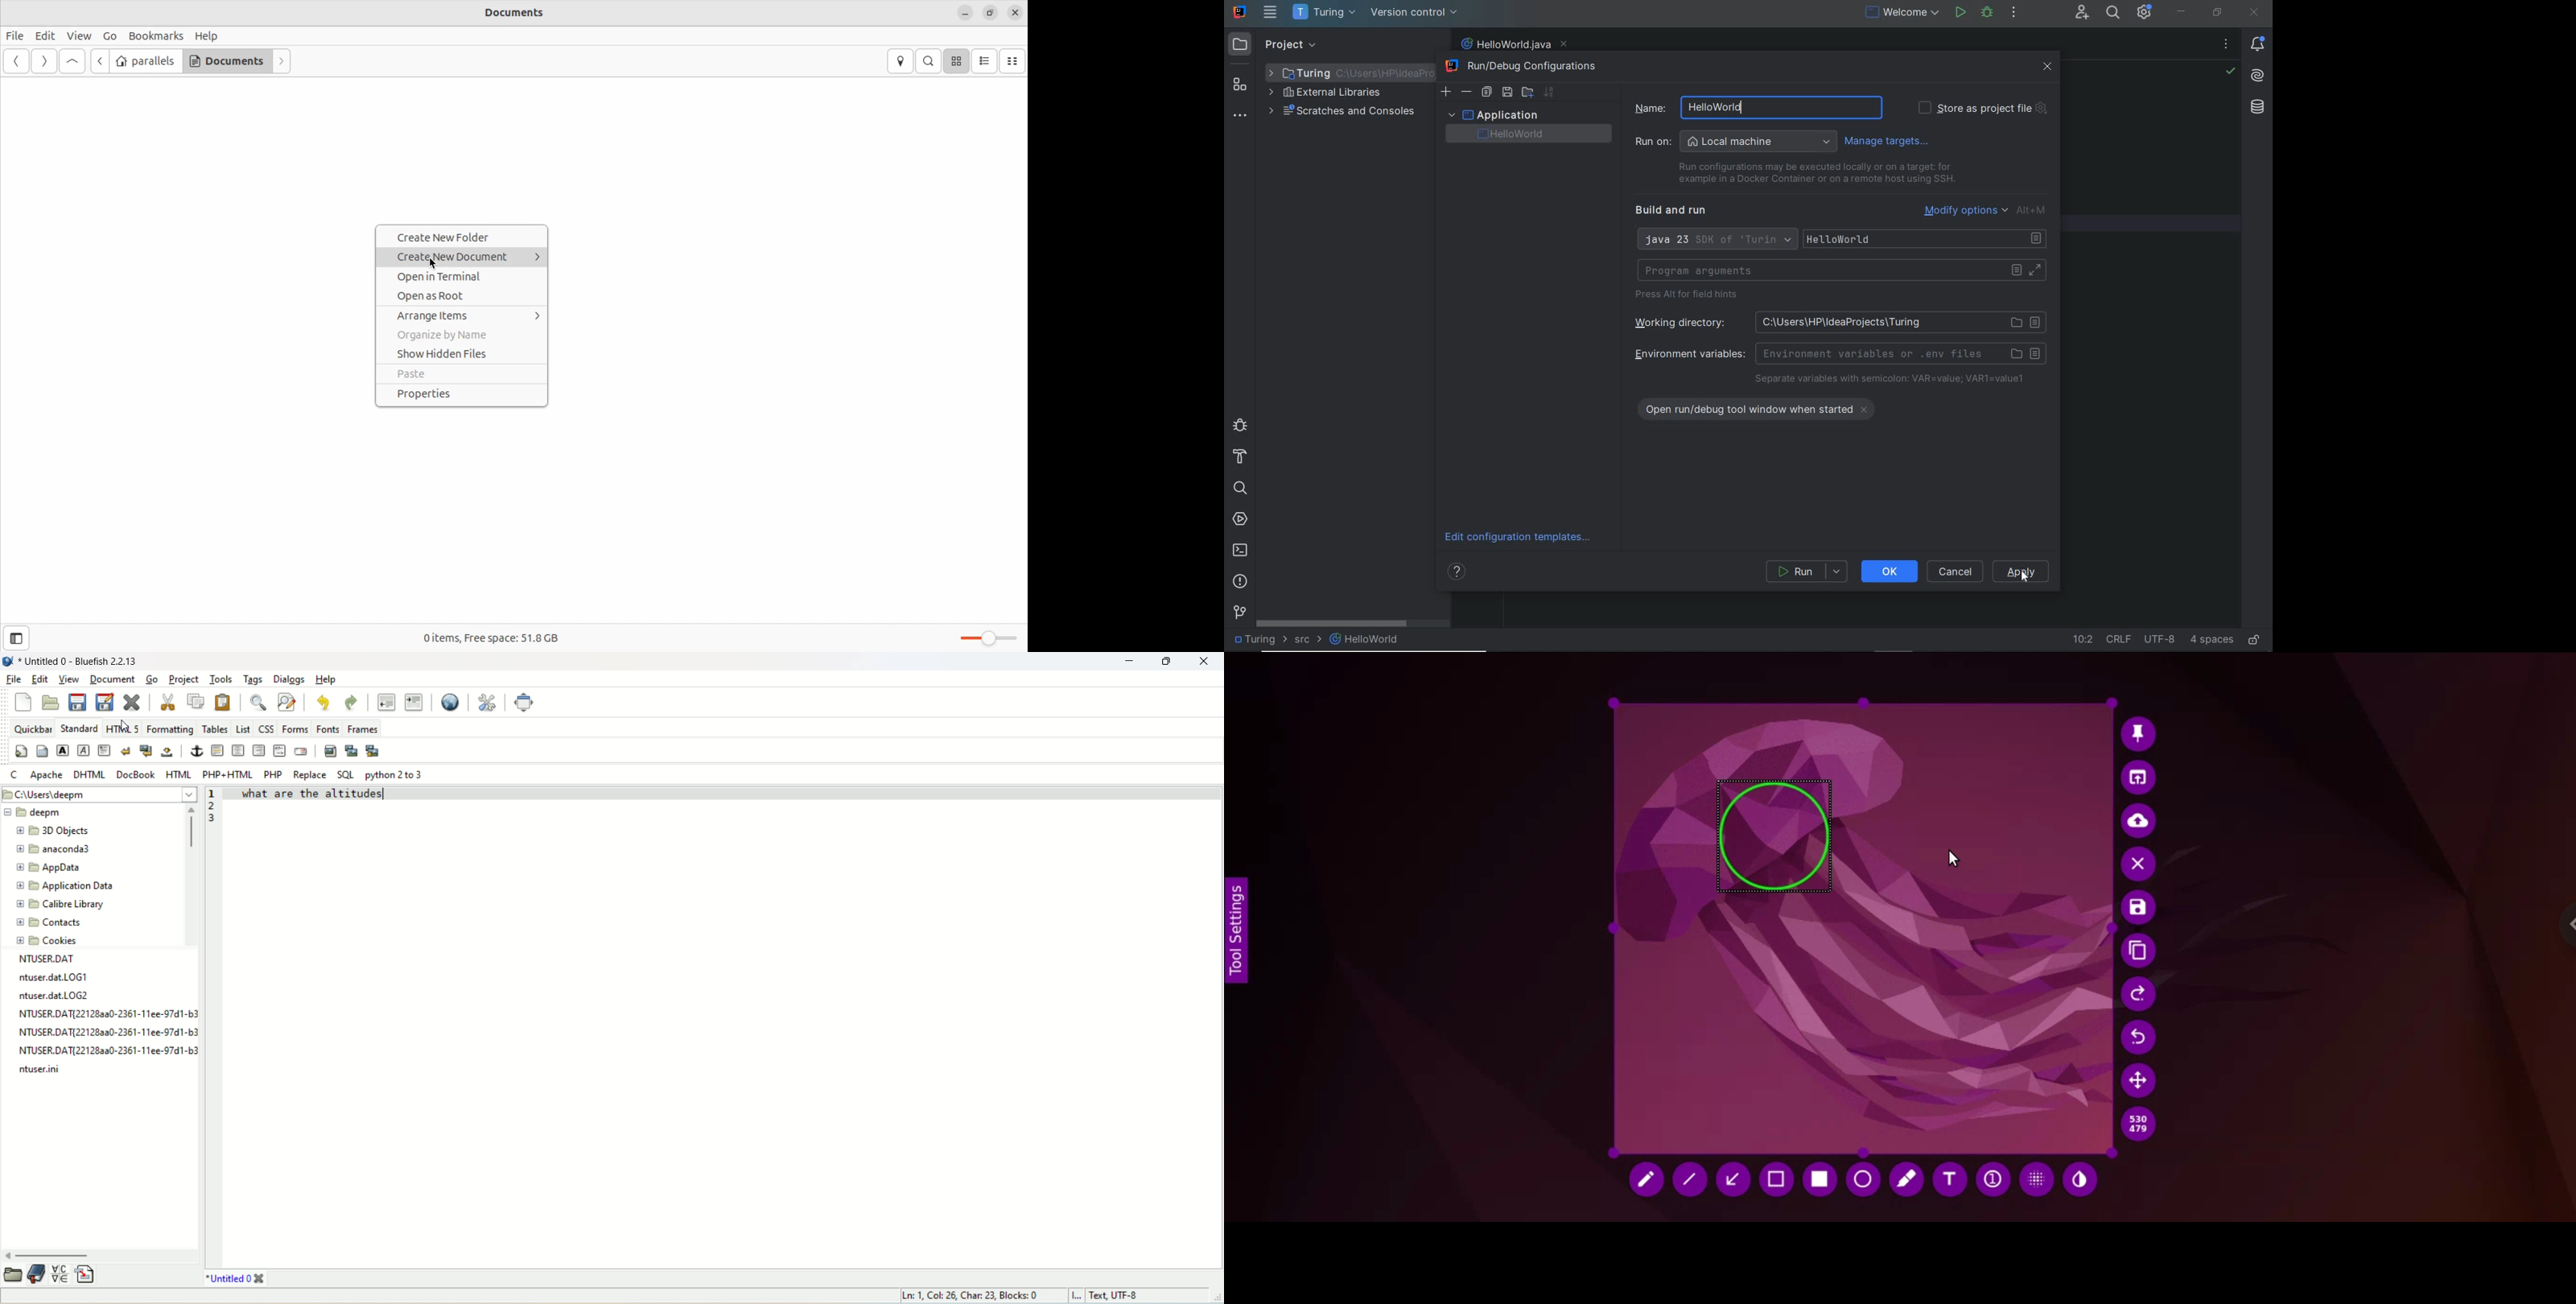  What do you see at coordinates (150, 679) in the screenshot?
I see `go` at bounding box center [150, 679].